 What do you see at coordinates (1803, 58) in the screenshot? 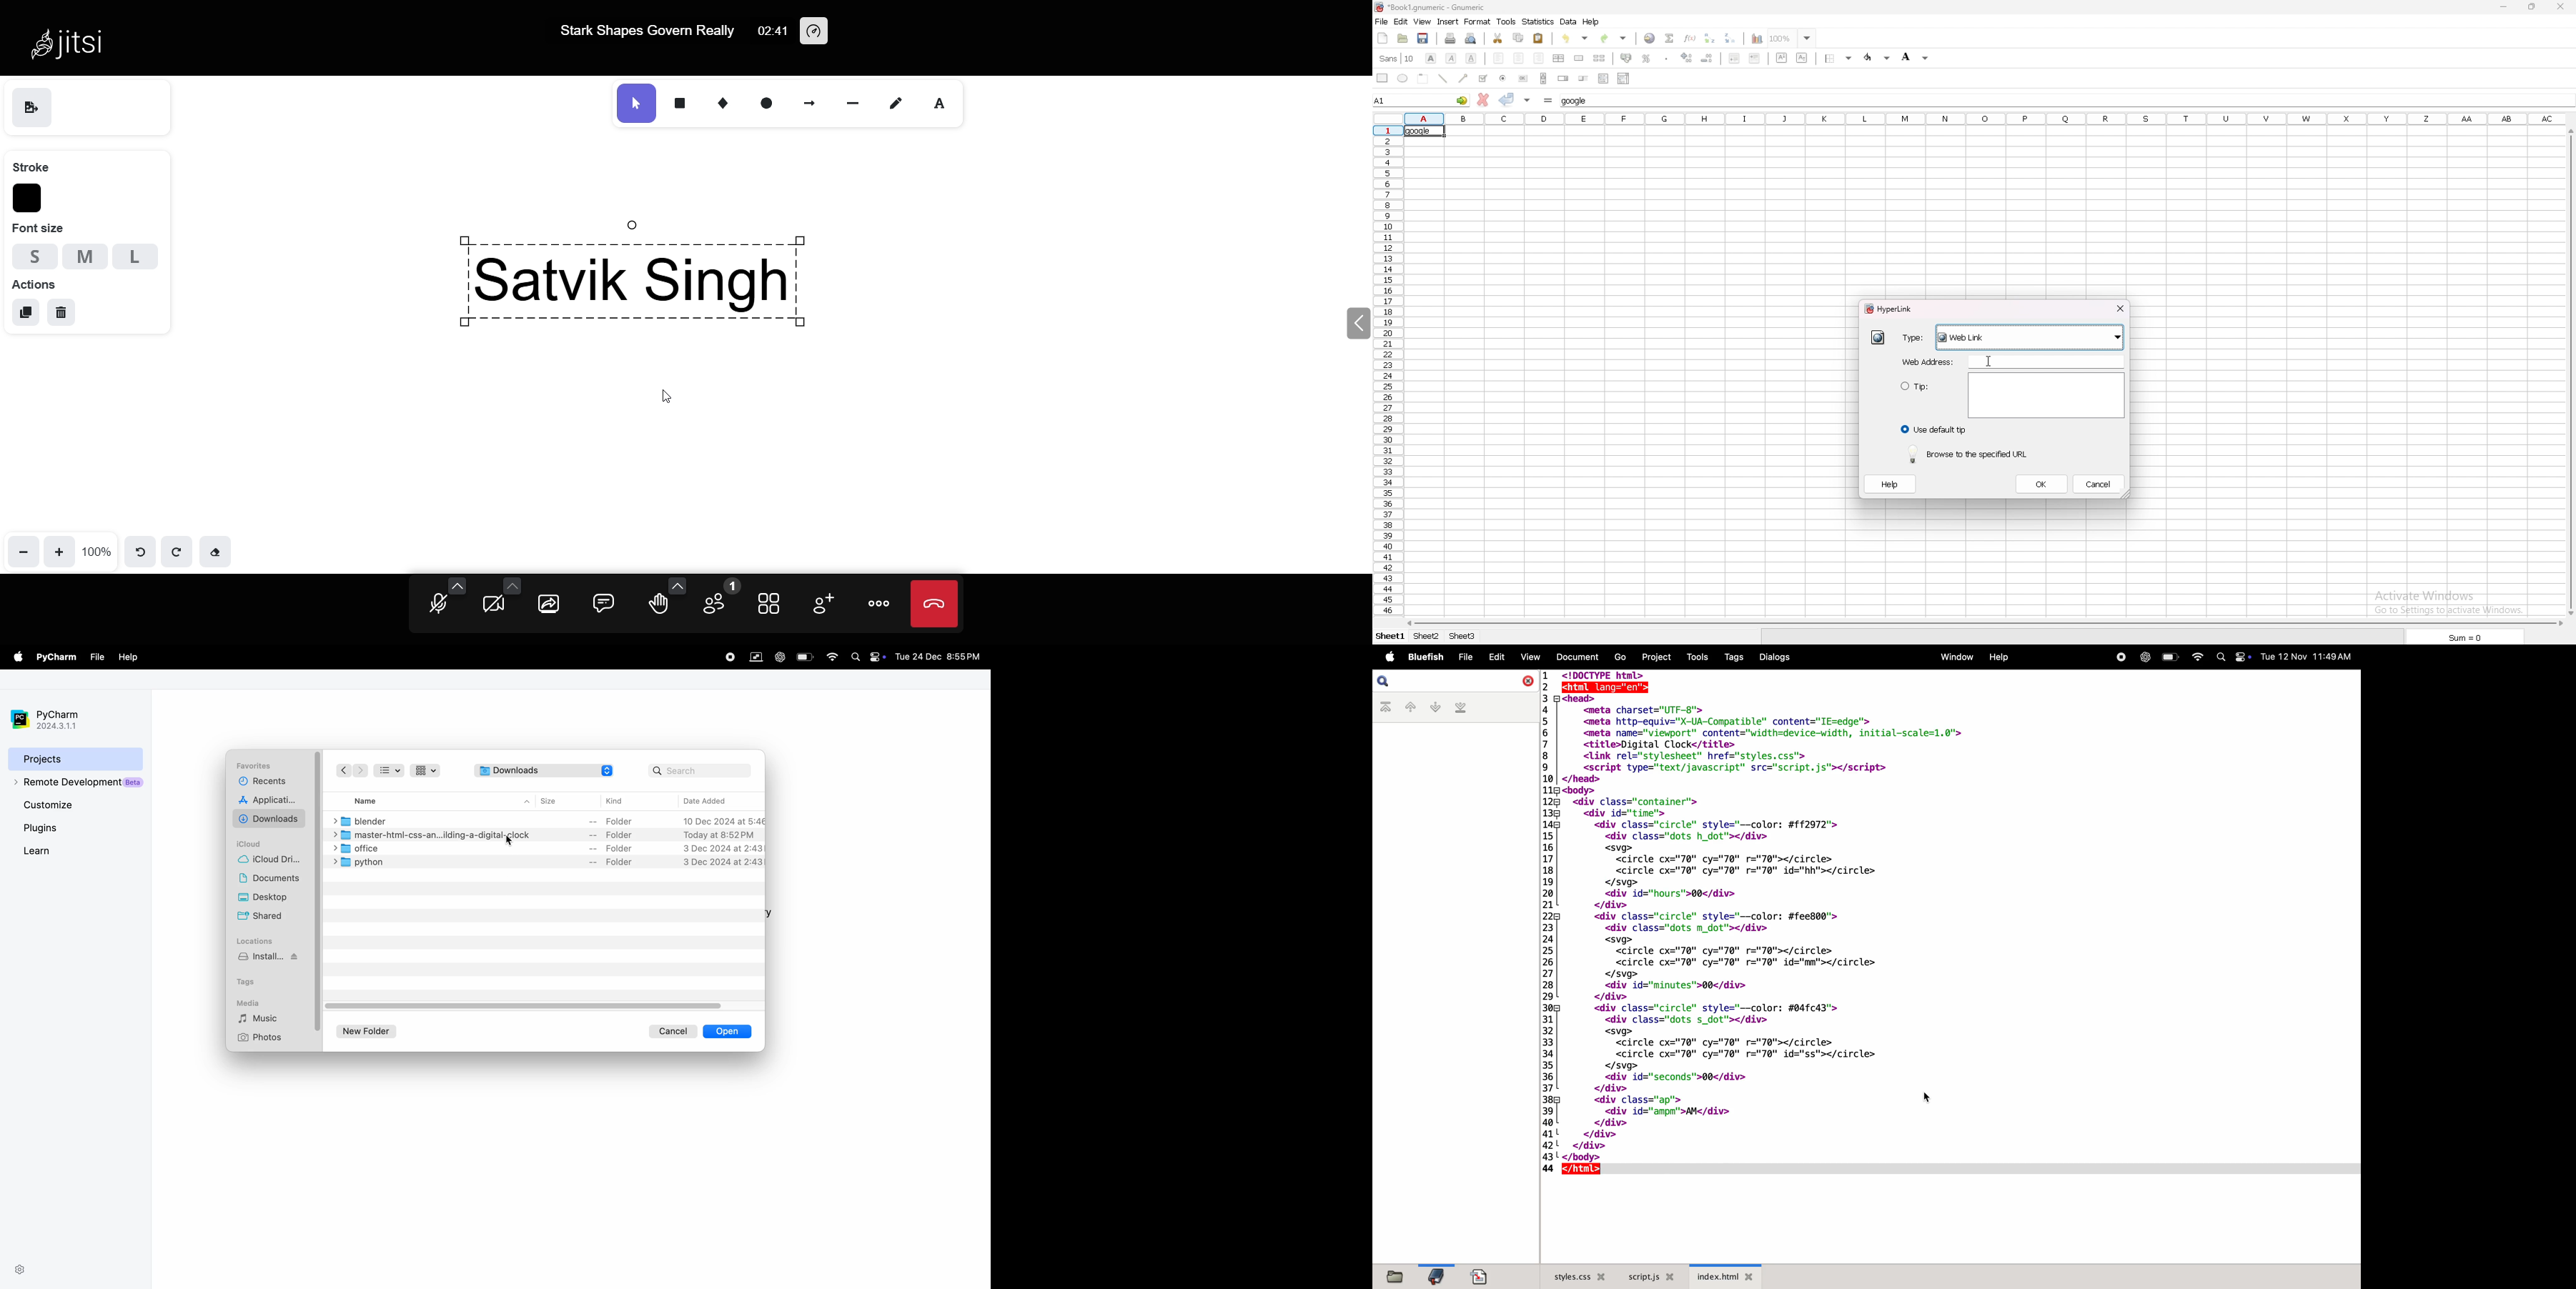
I see `subscript` at bounding box center [1803, 58].